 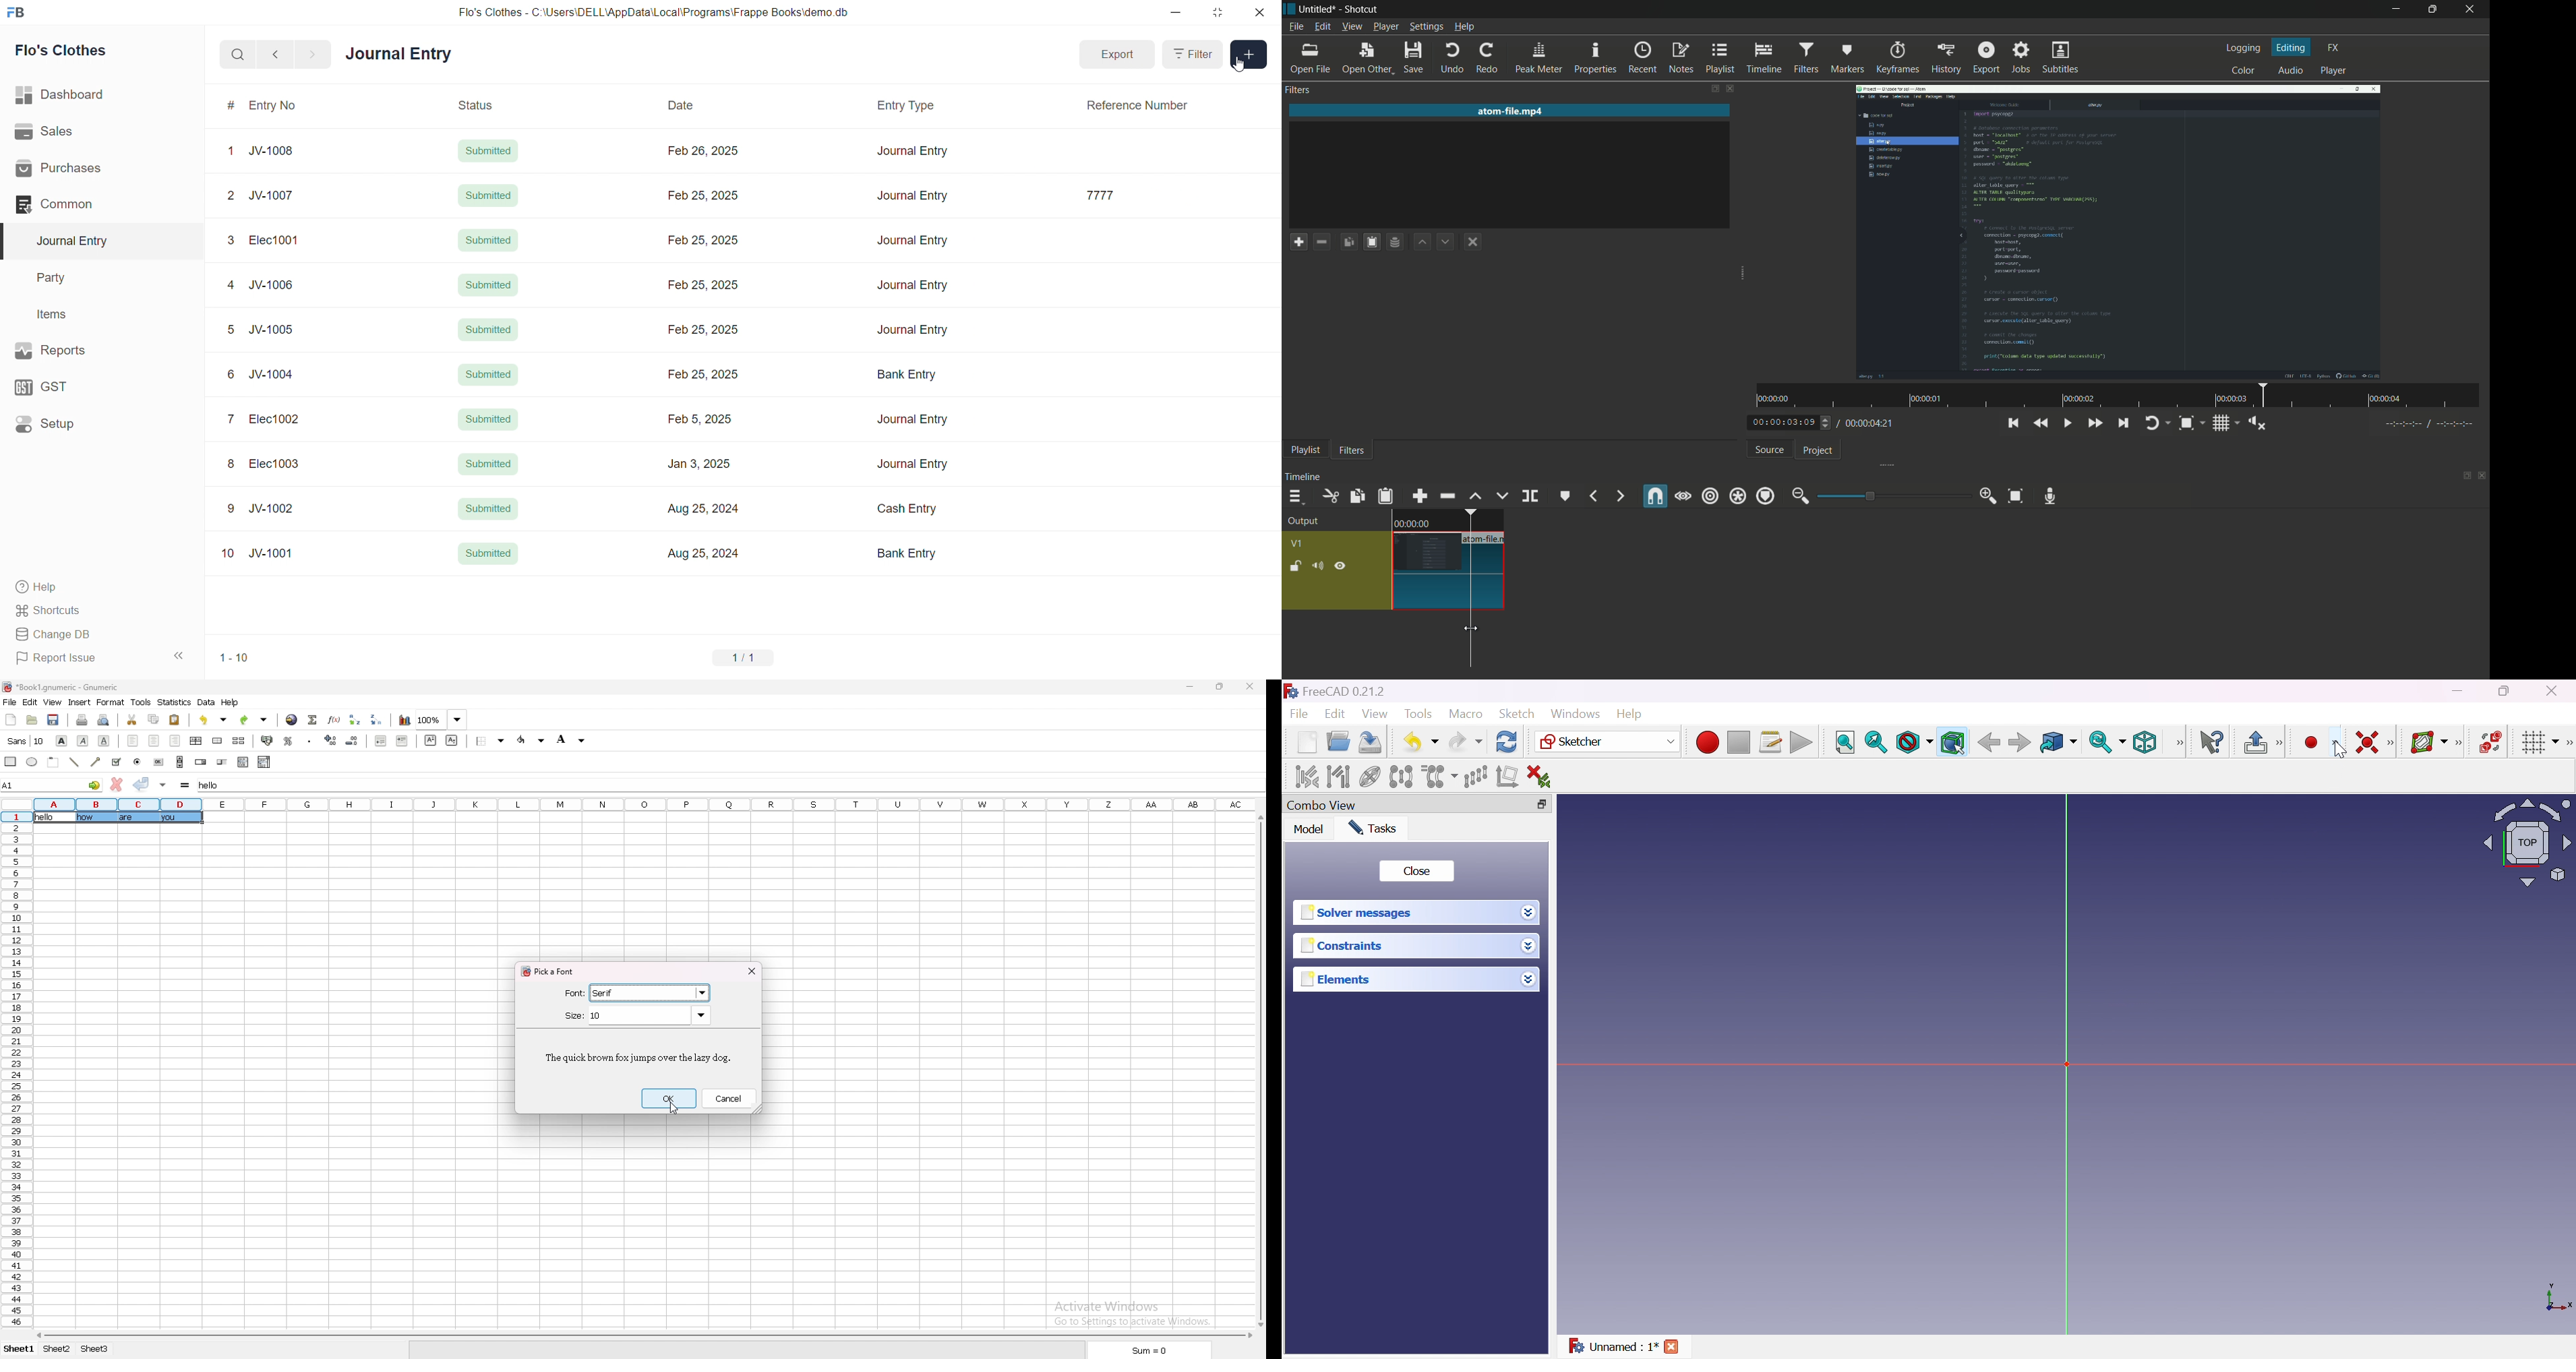 What do you see at coordinates (1174, 11) in the screenshot?
I see `minimize` at bounding box center [1174, 11].